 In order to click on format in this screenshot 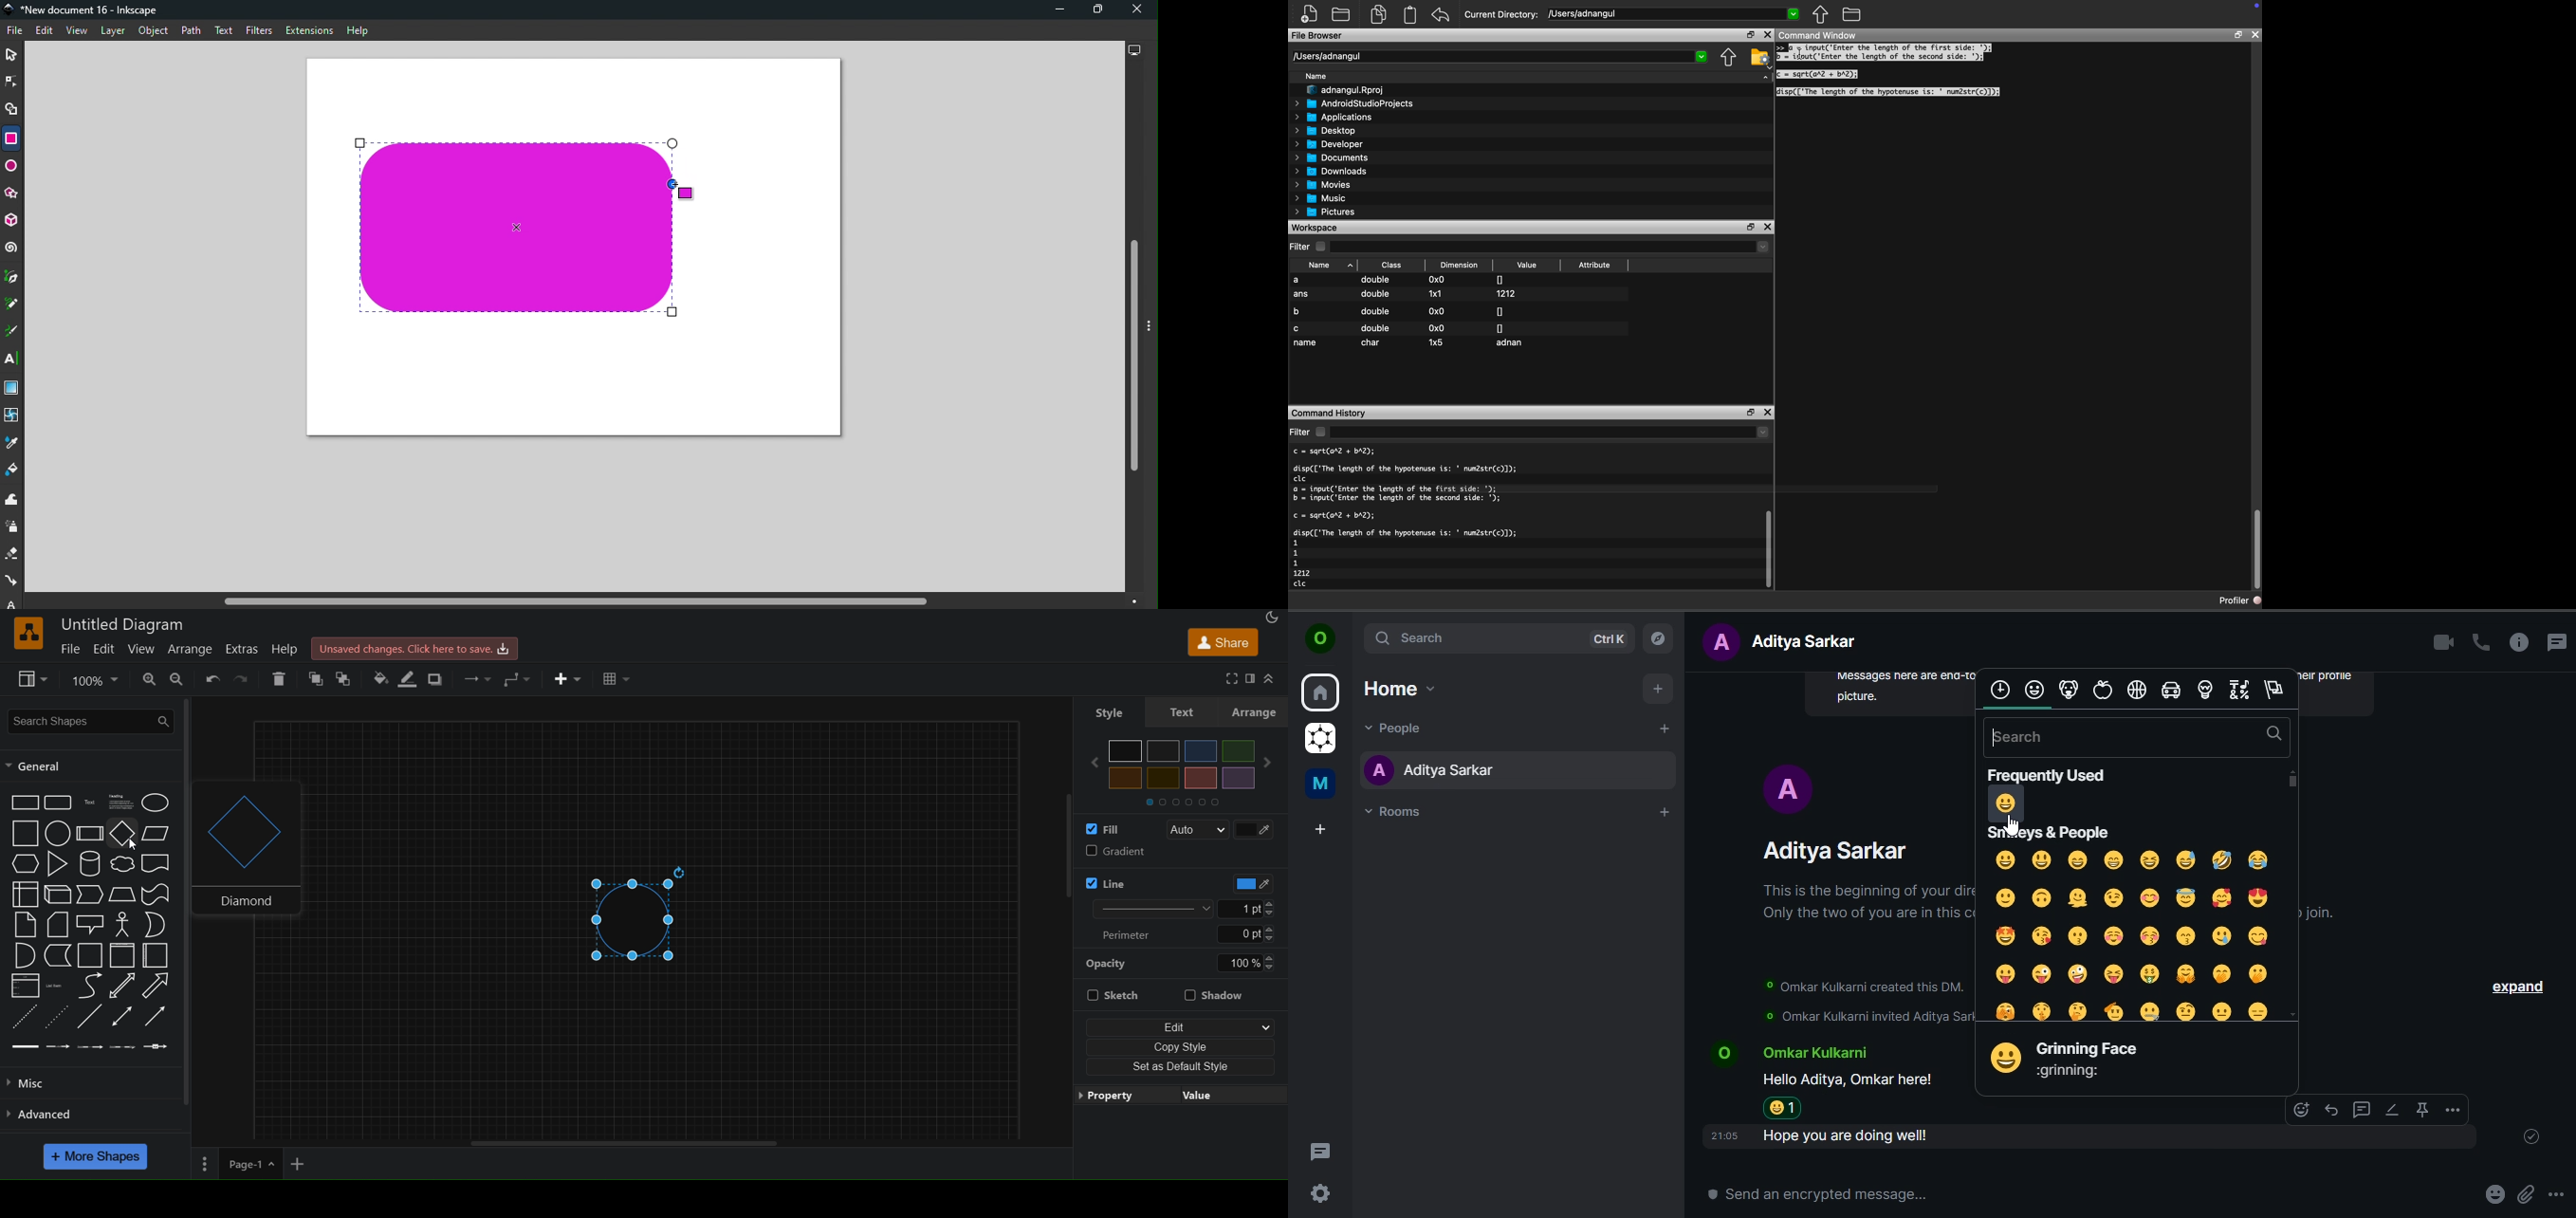, I will do `click(1252, 679)`.